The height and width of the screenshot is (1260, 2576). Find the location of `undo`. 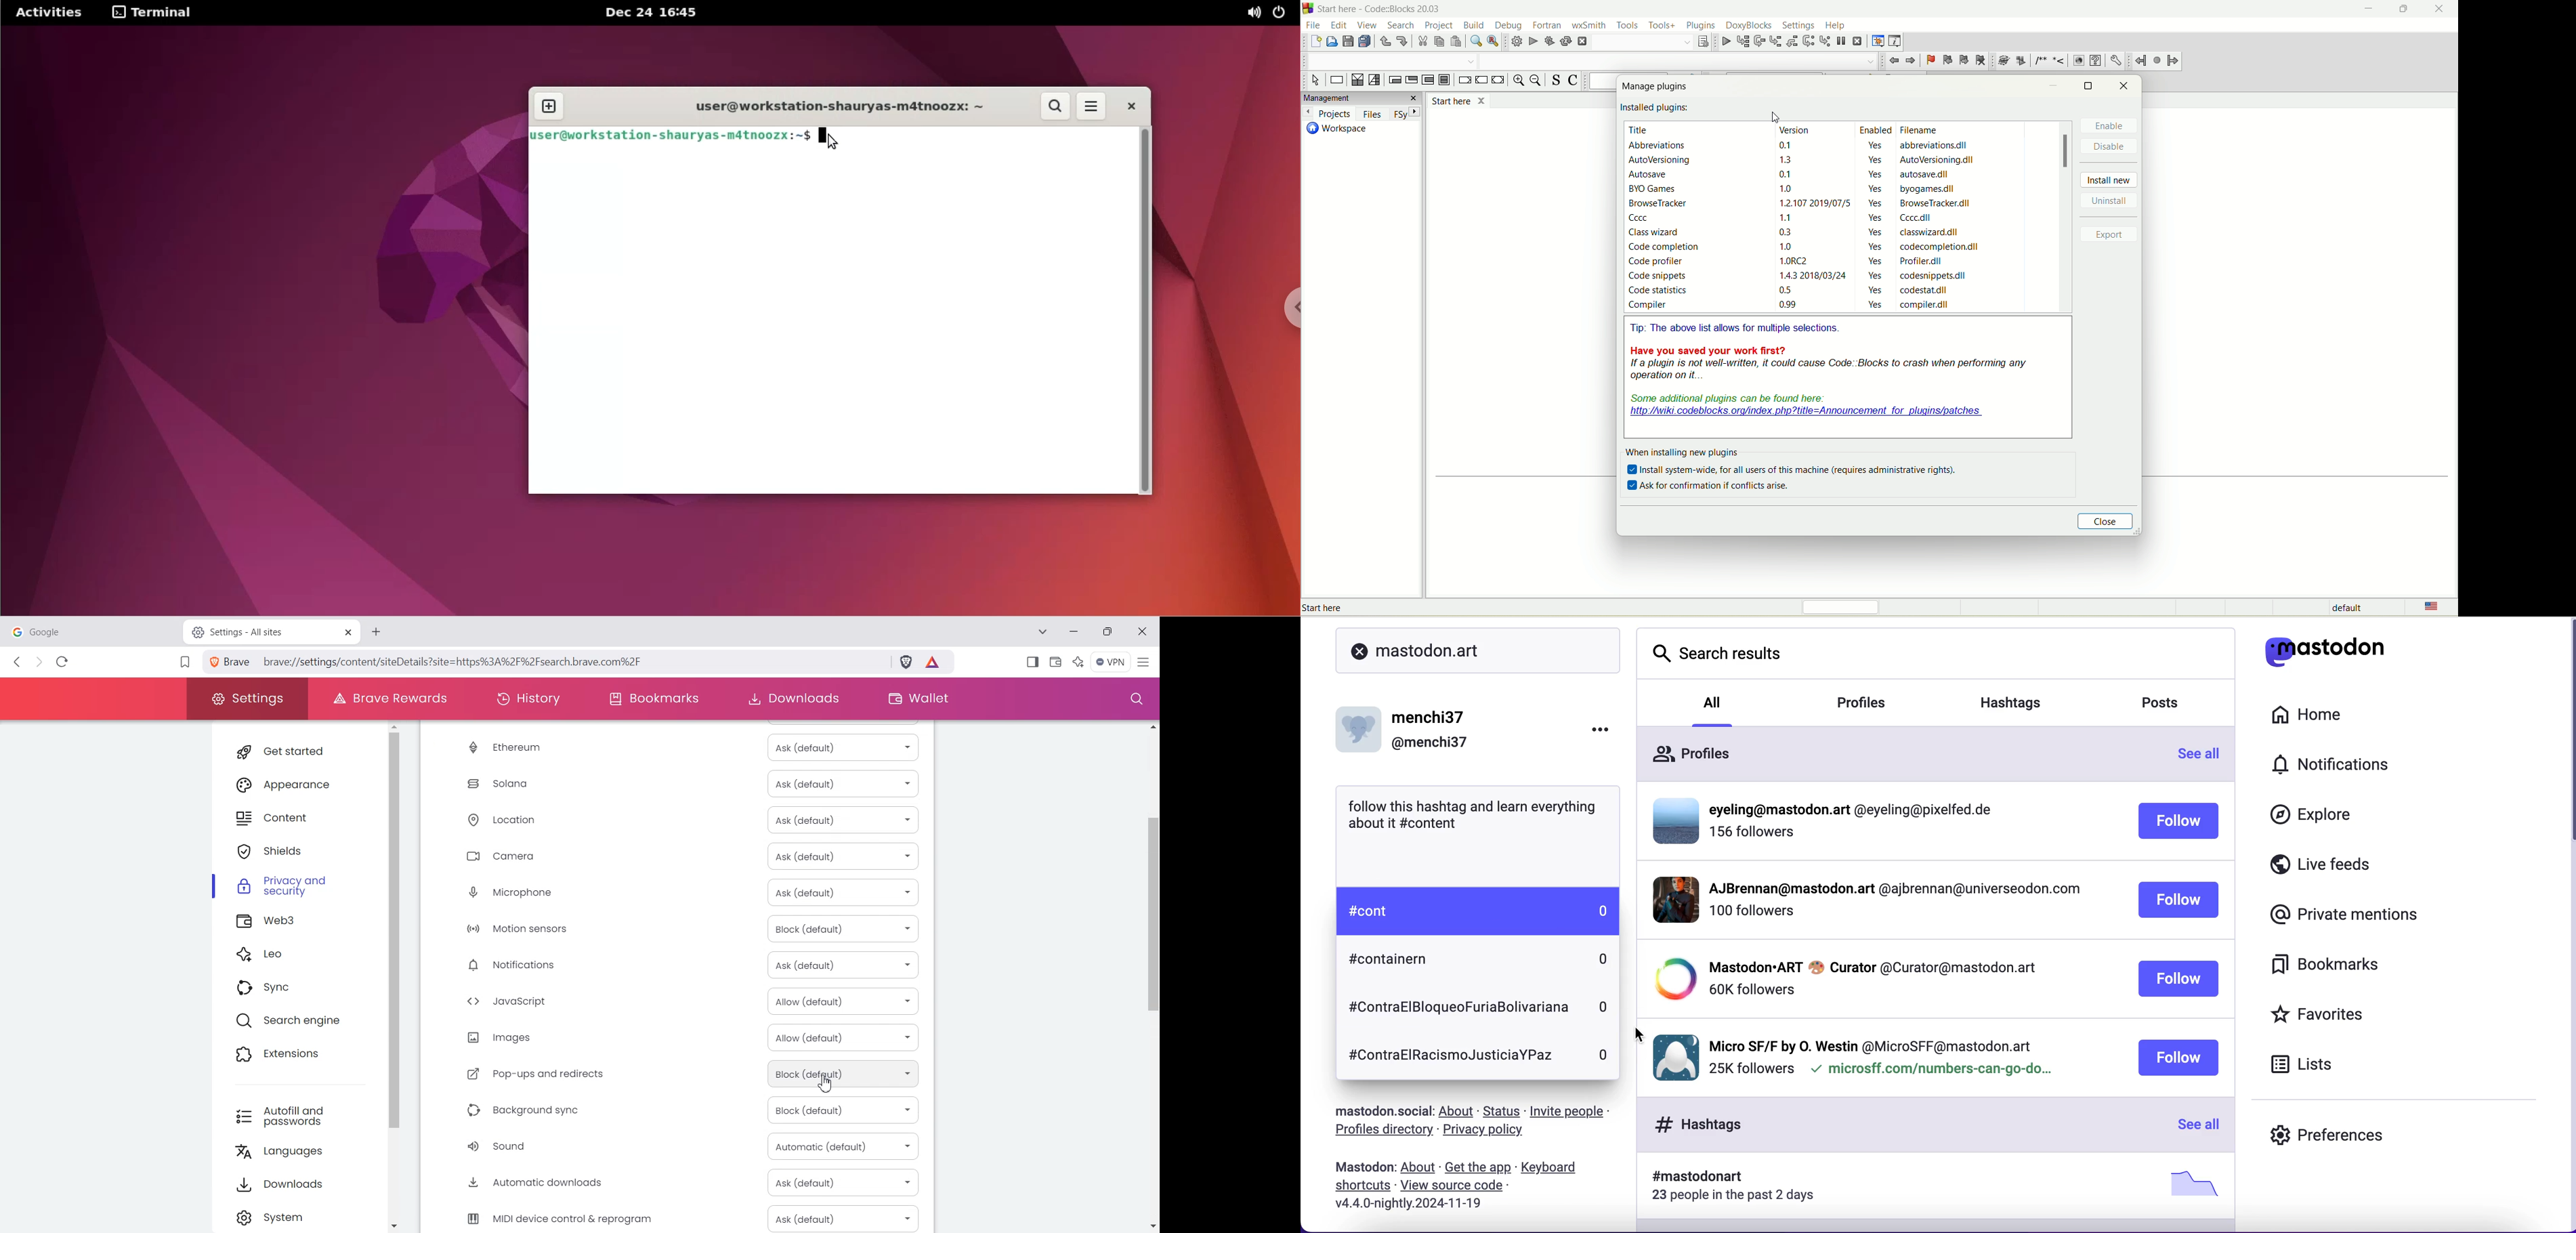

undo is located at coordinates (1384, 42).